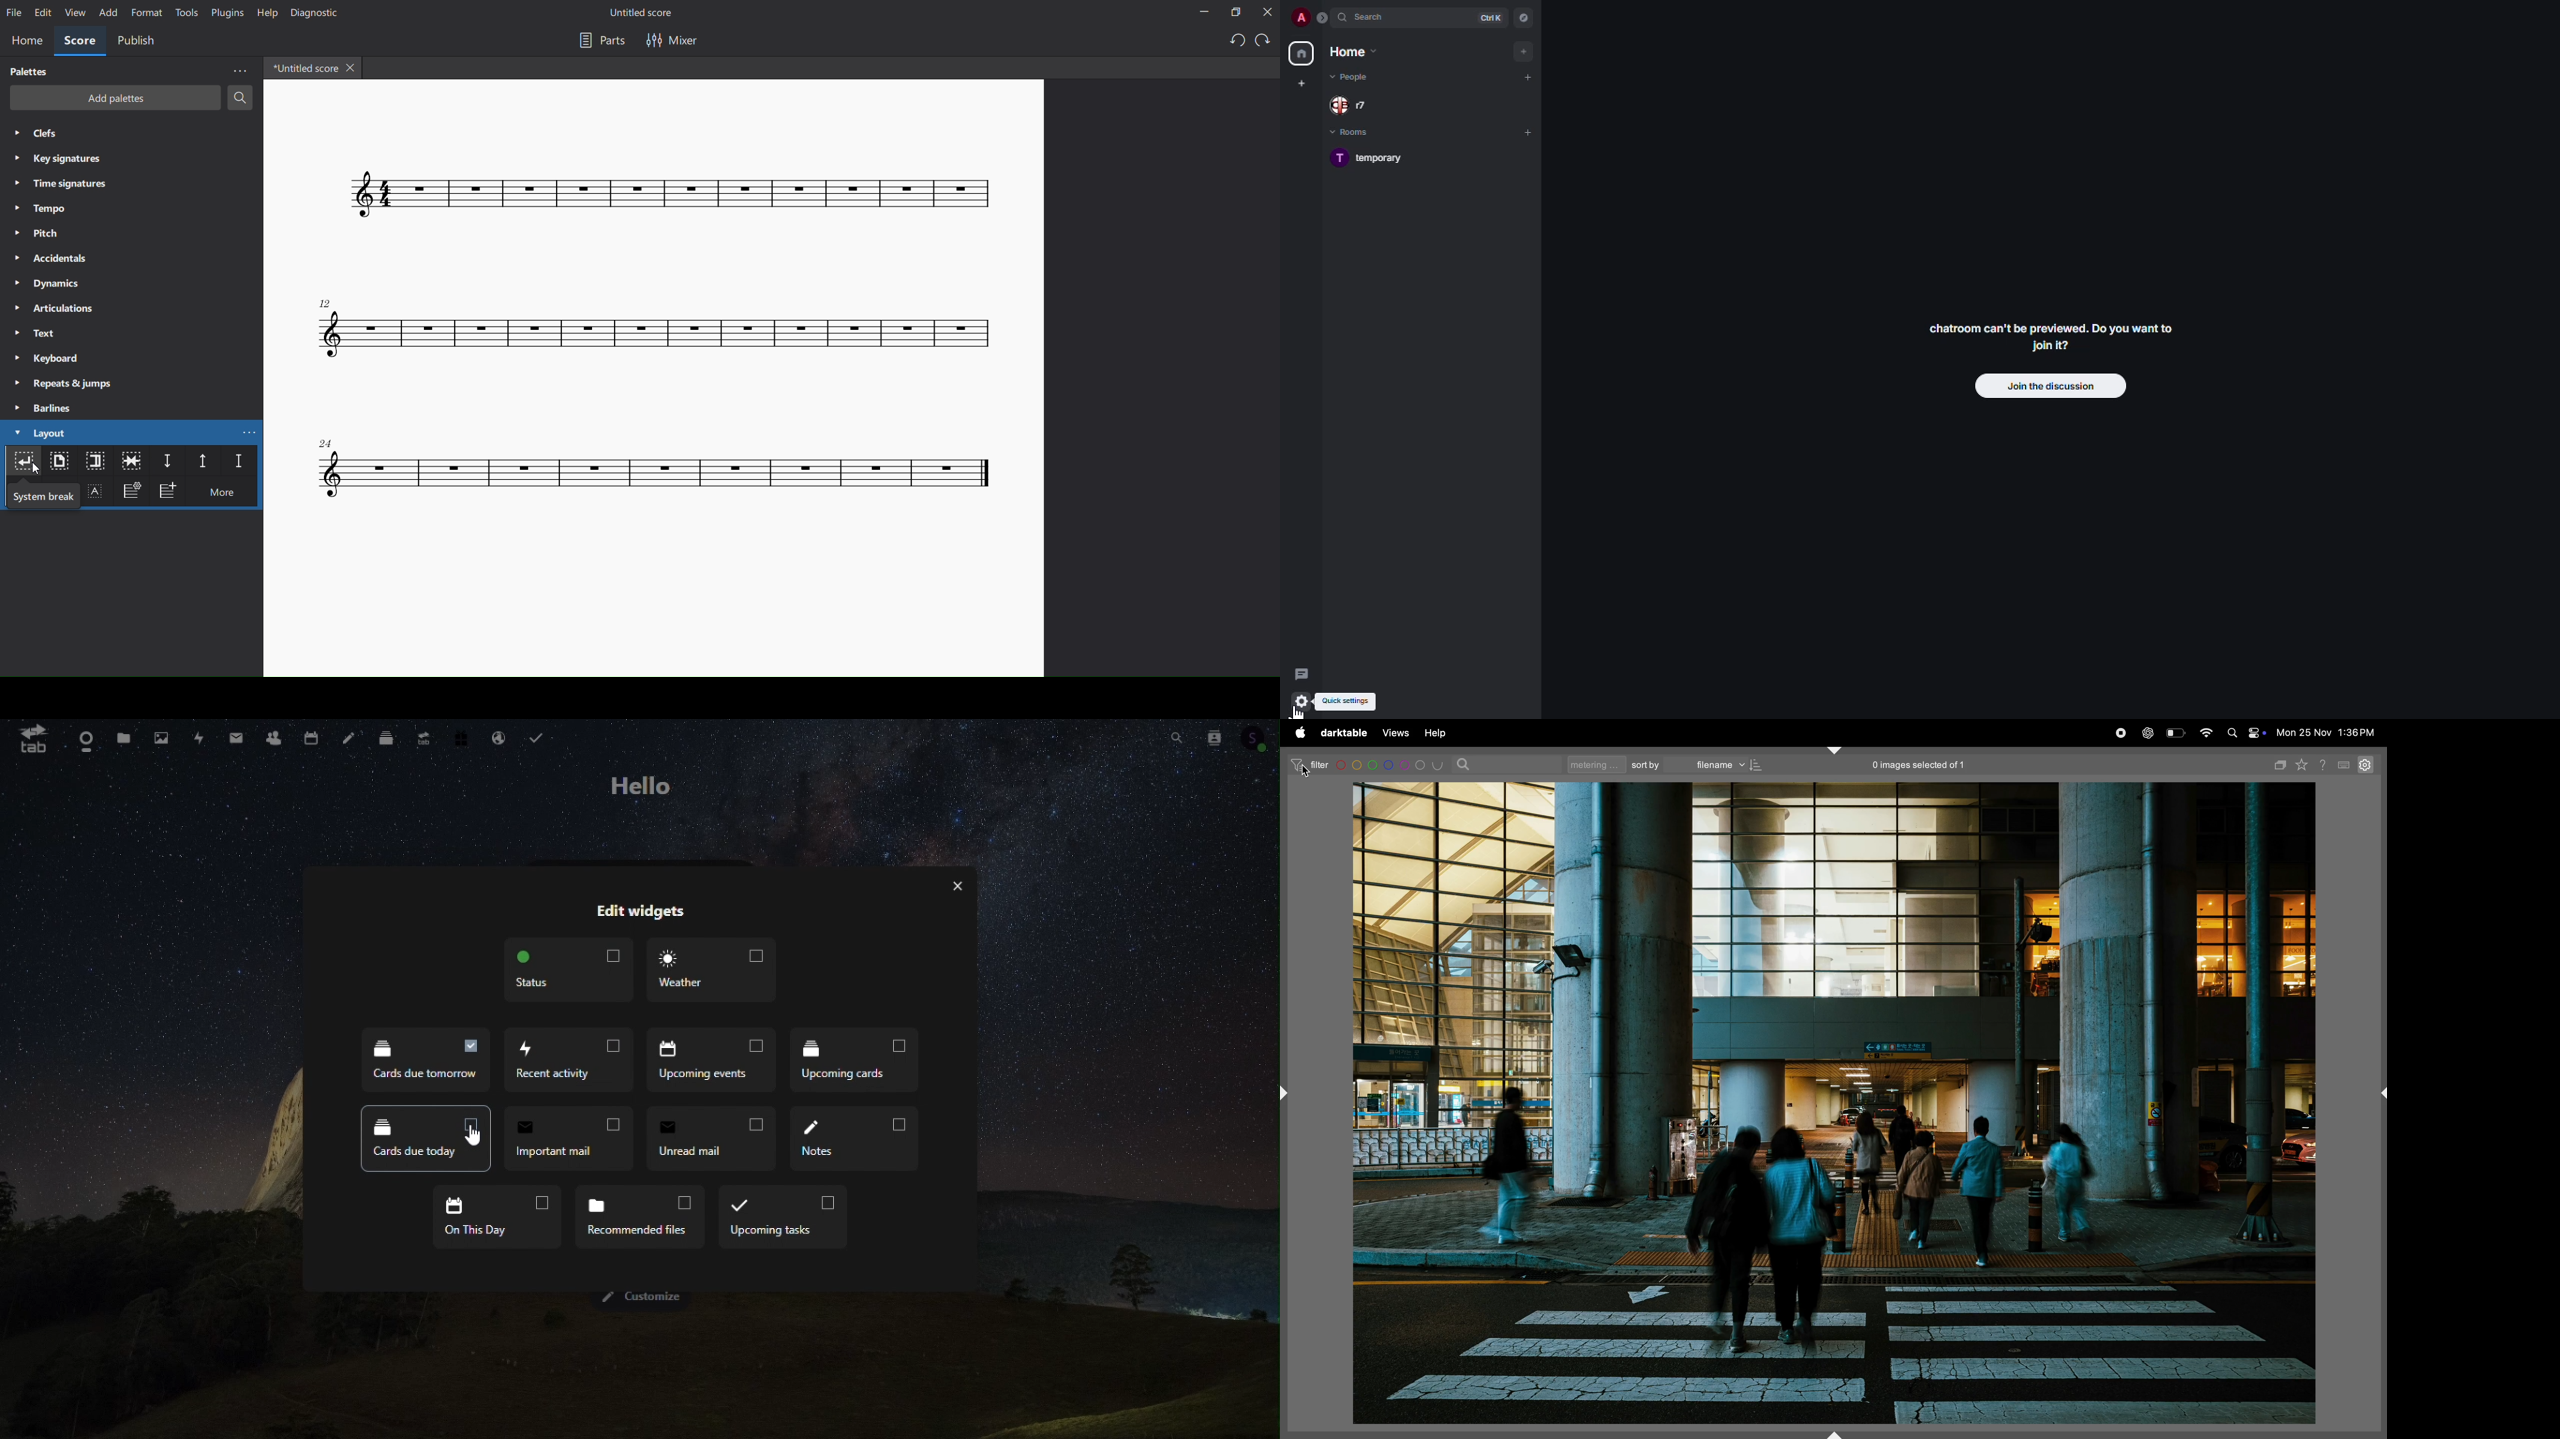 This screenshot has width=2576, height=1456. Describe the element at coordinates (1443, 733) in the screenshot. I see `help` at that location.